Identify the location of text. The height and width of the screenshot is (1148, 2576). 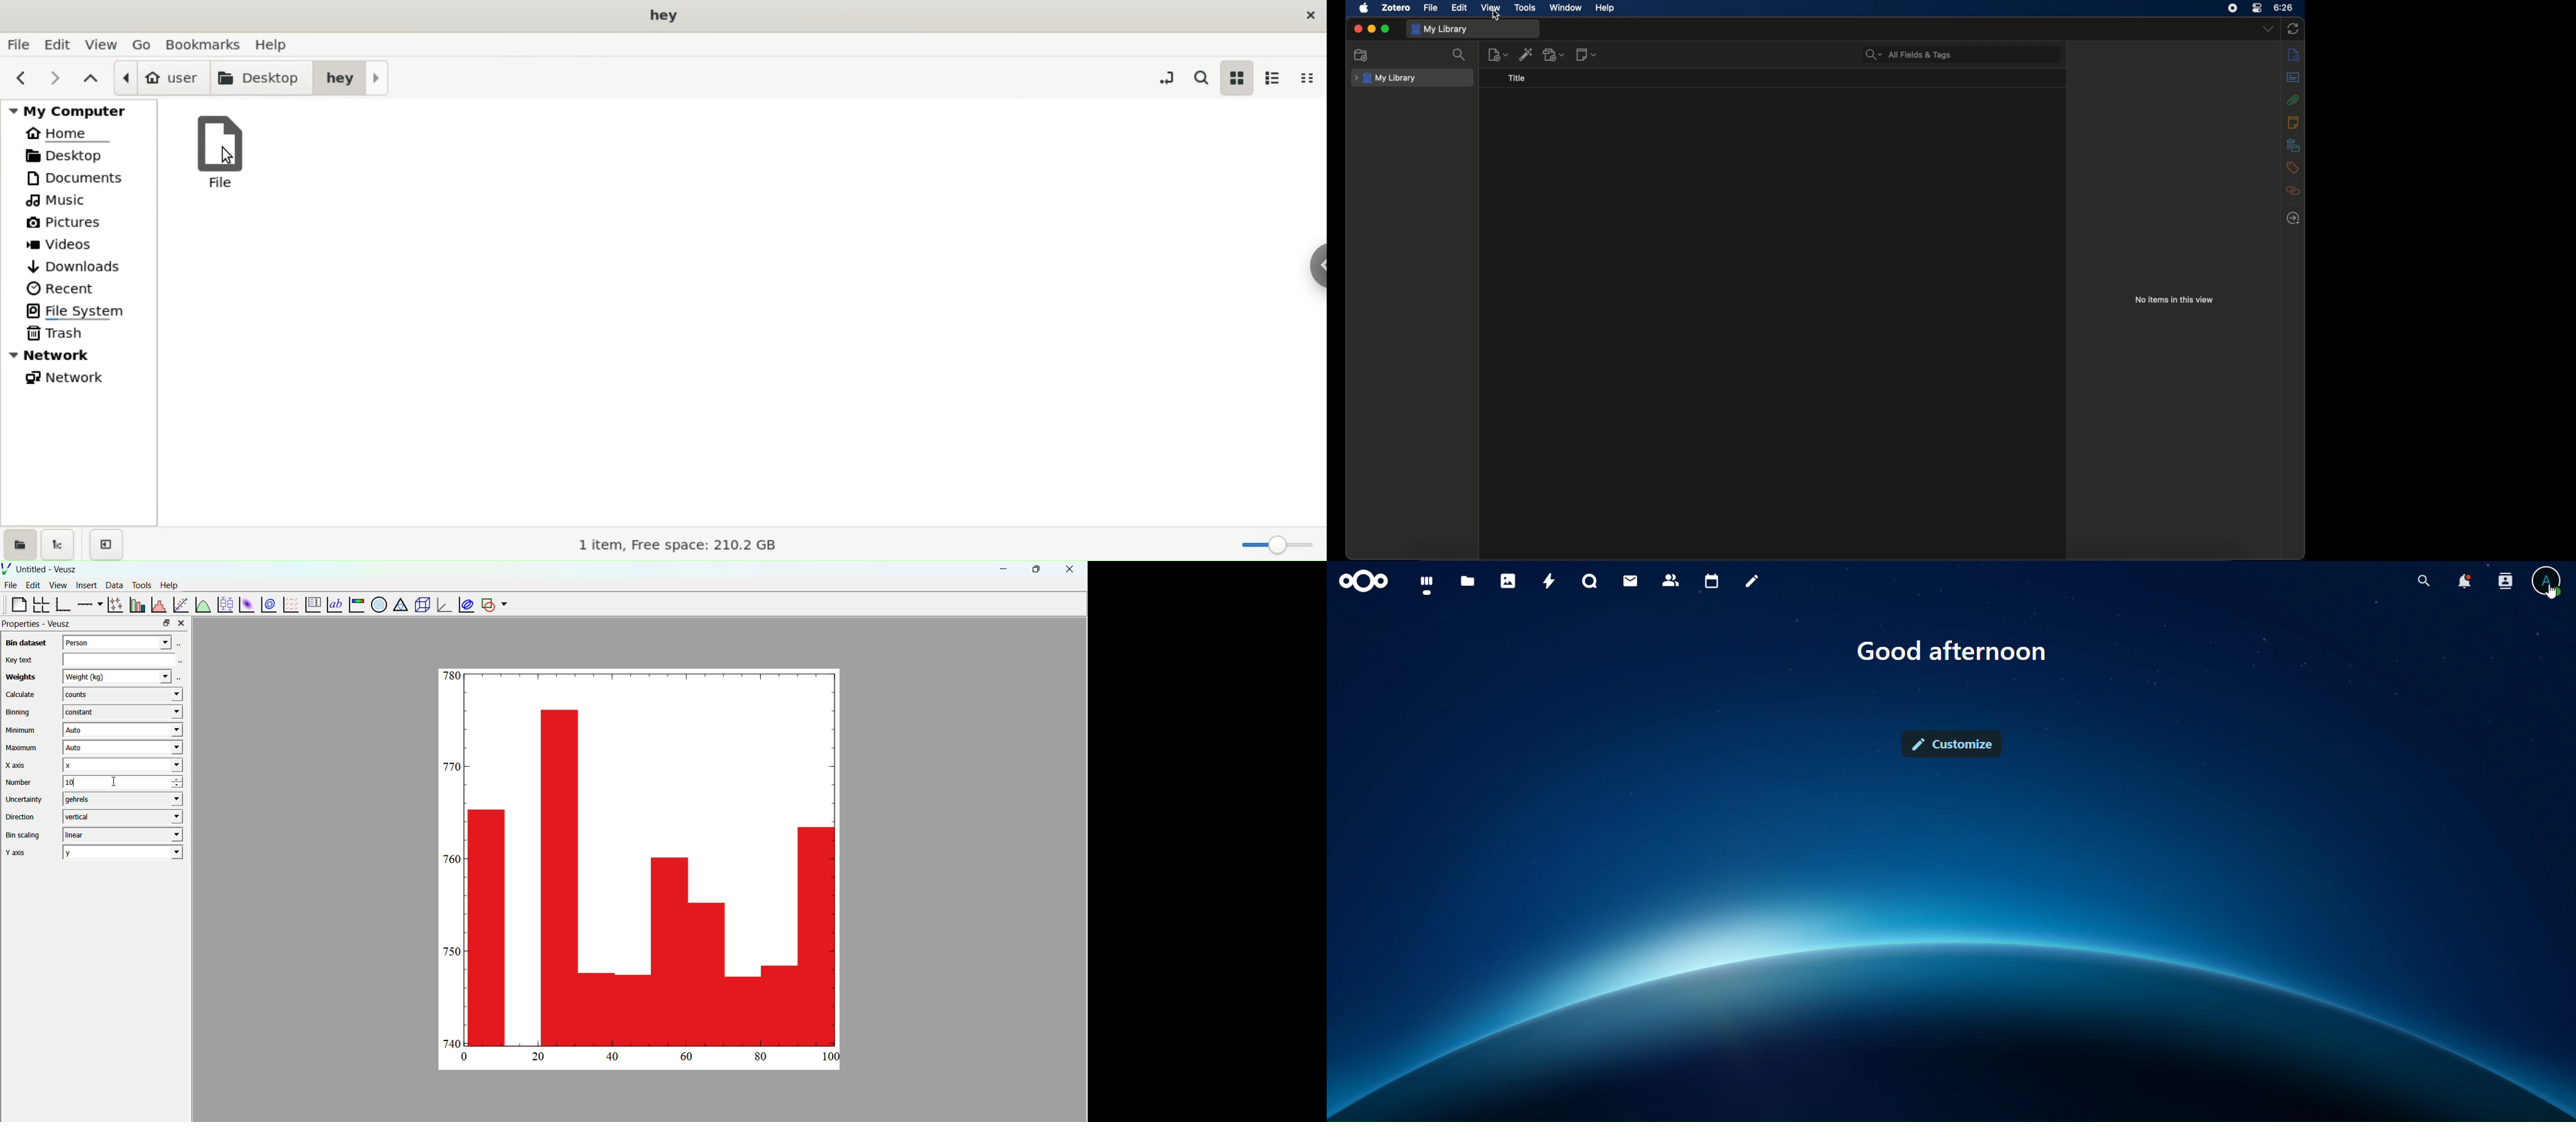
(1952, 649).